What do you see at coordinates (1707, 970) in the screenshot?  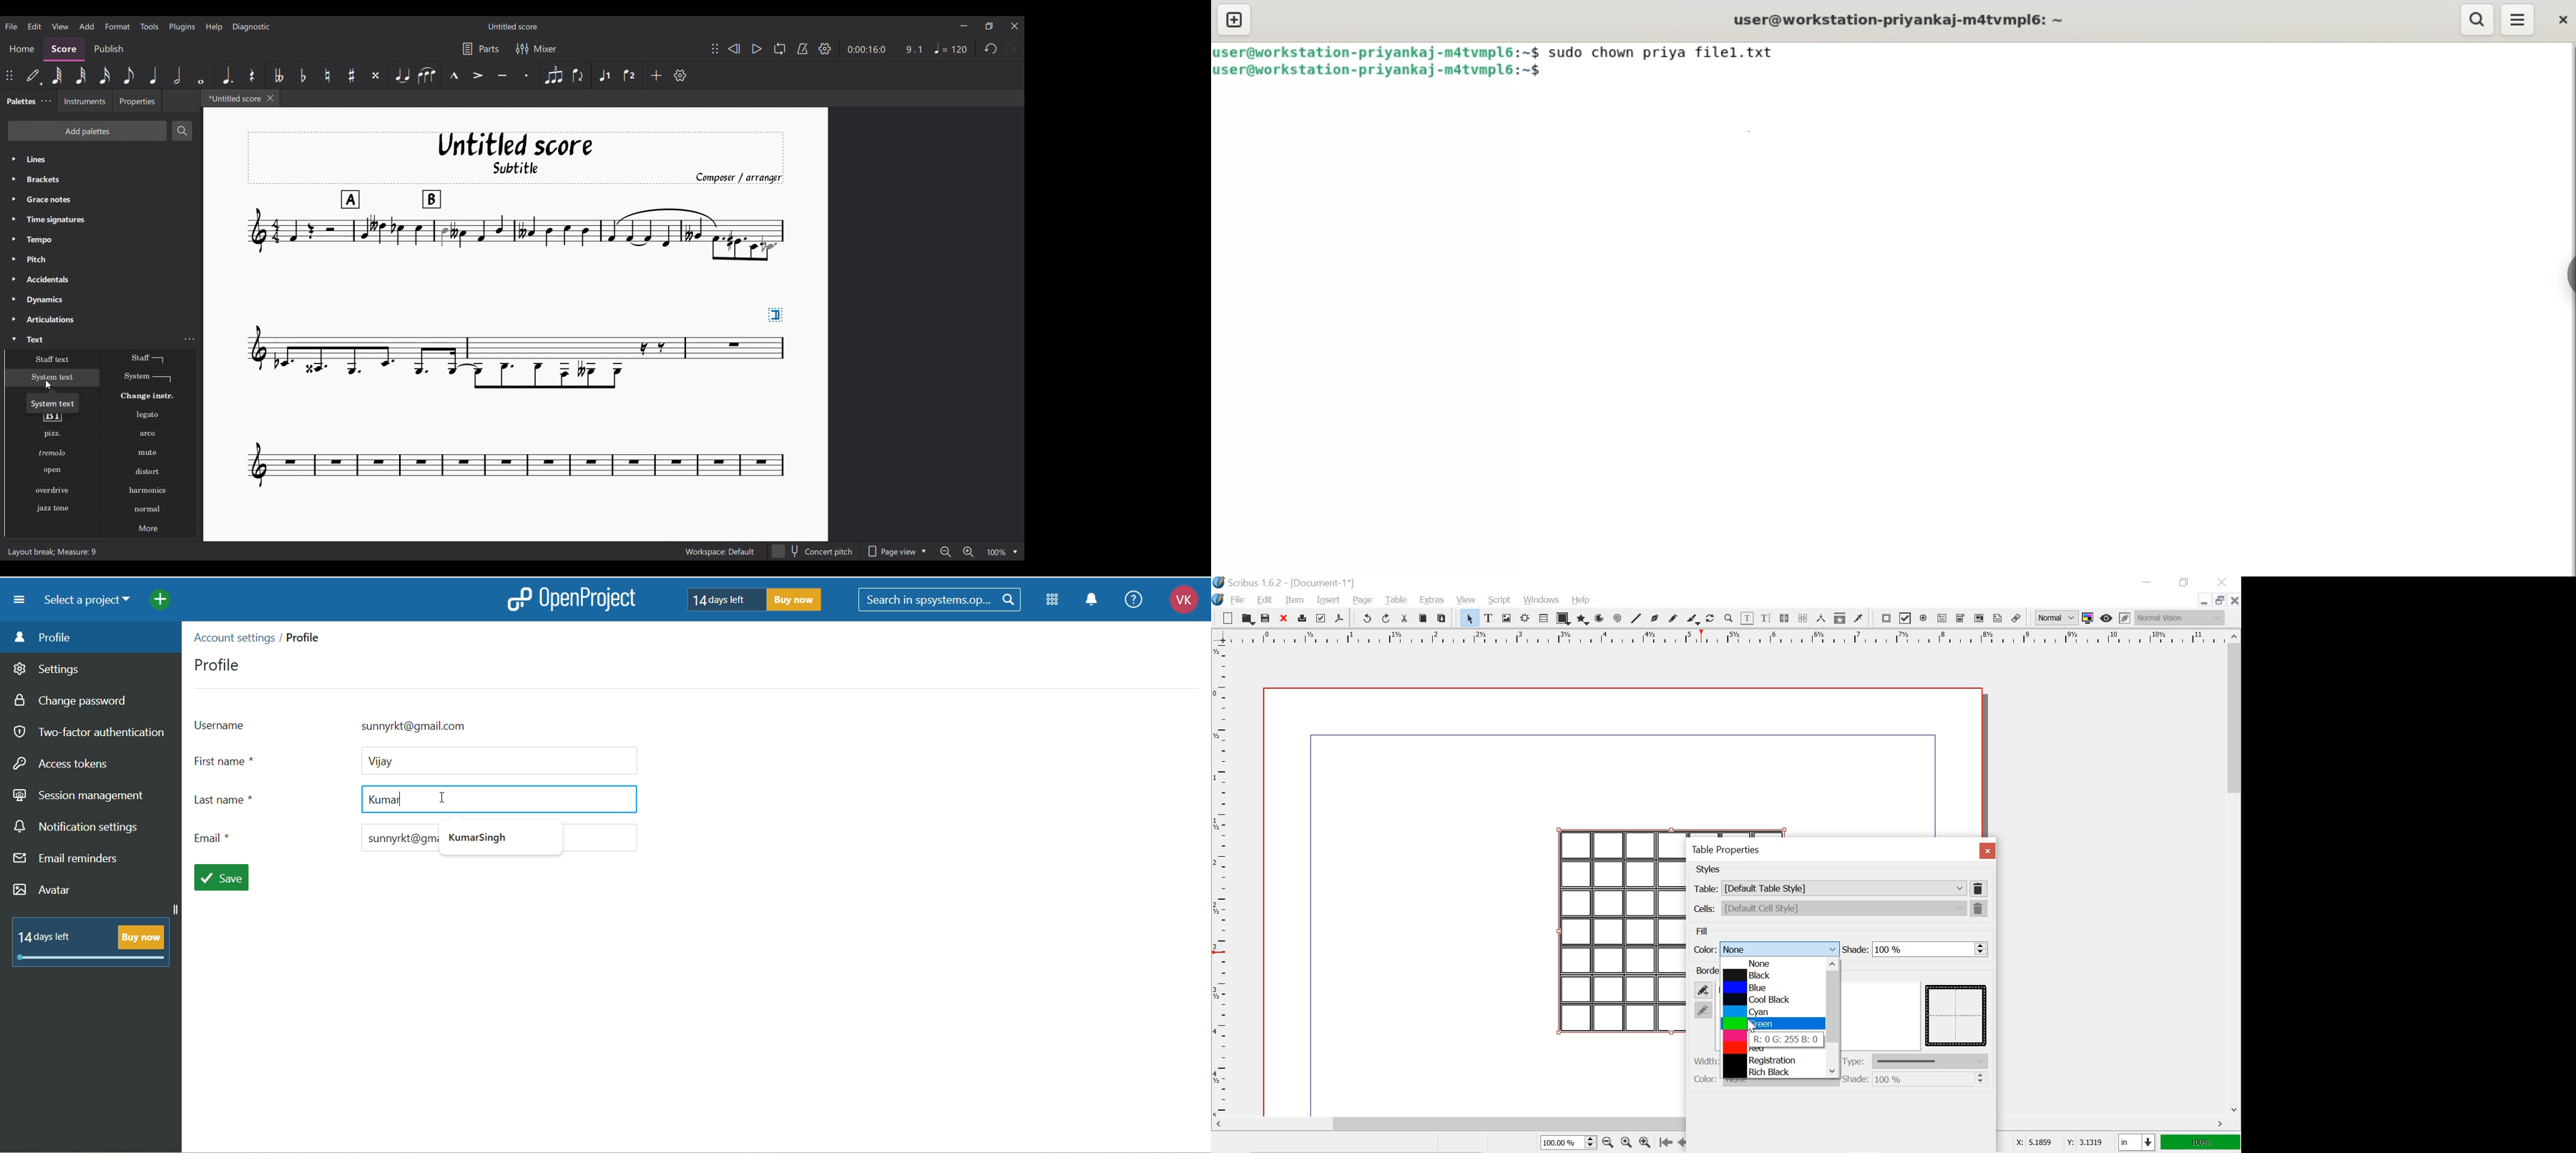 I see `borders` at bounding box center [1707, 970].